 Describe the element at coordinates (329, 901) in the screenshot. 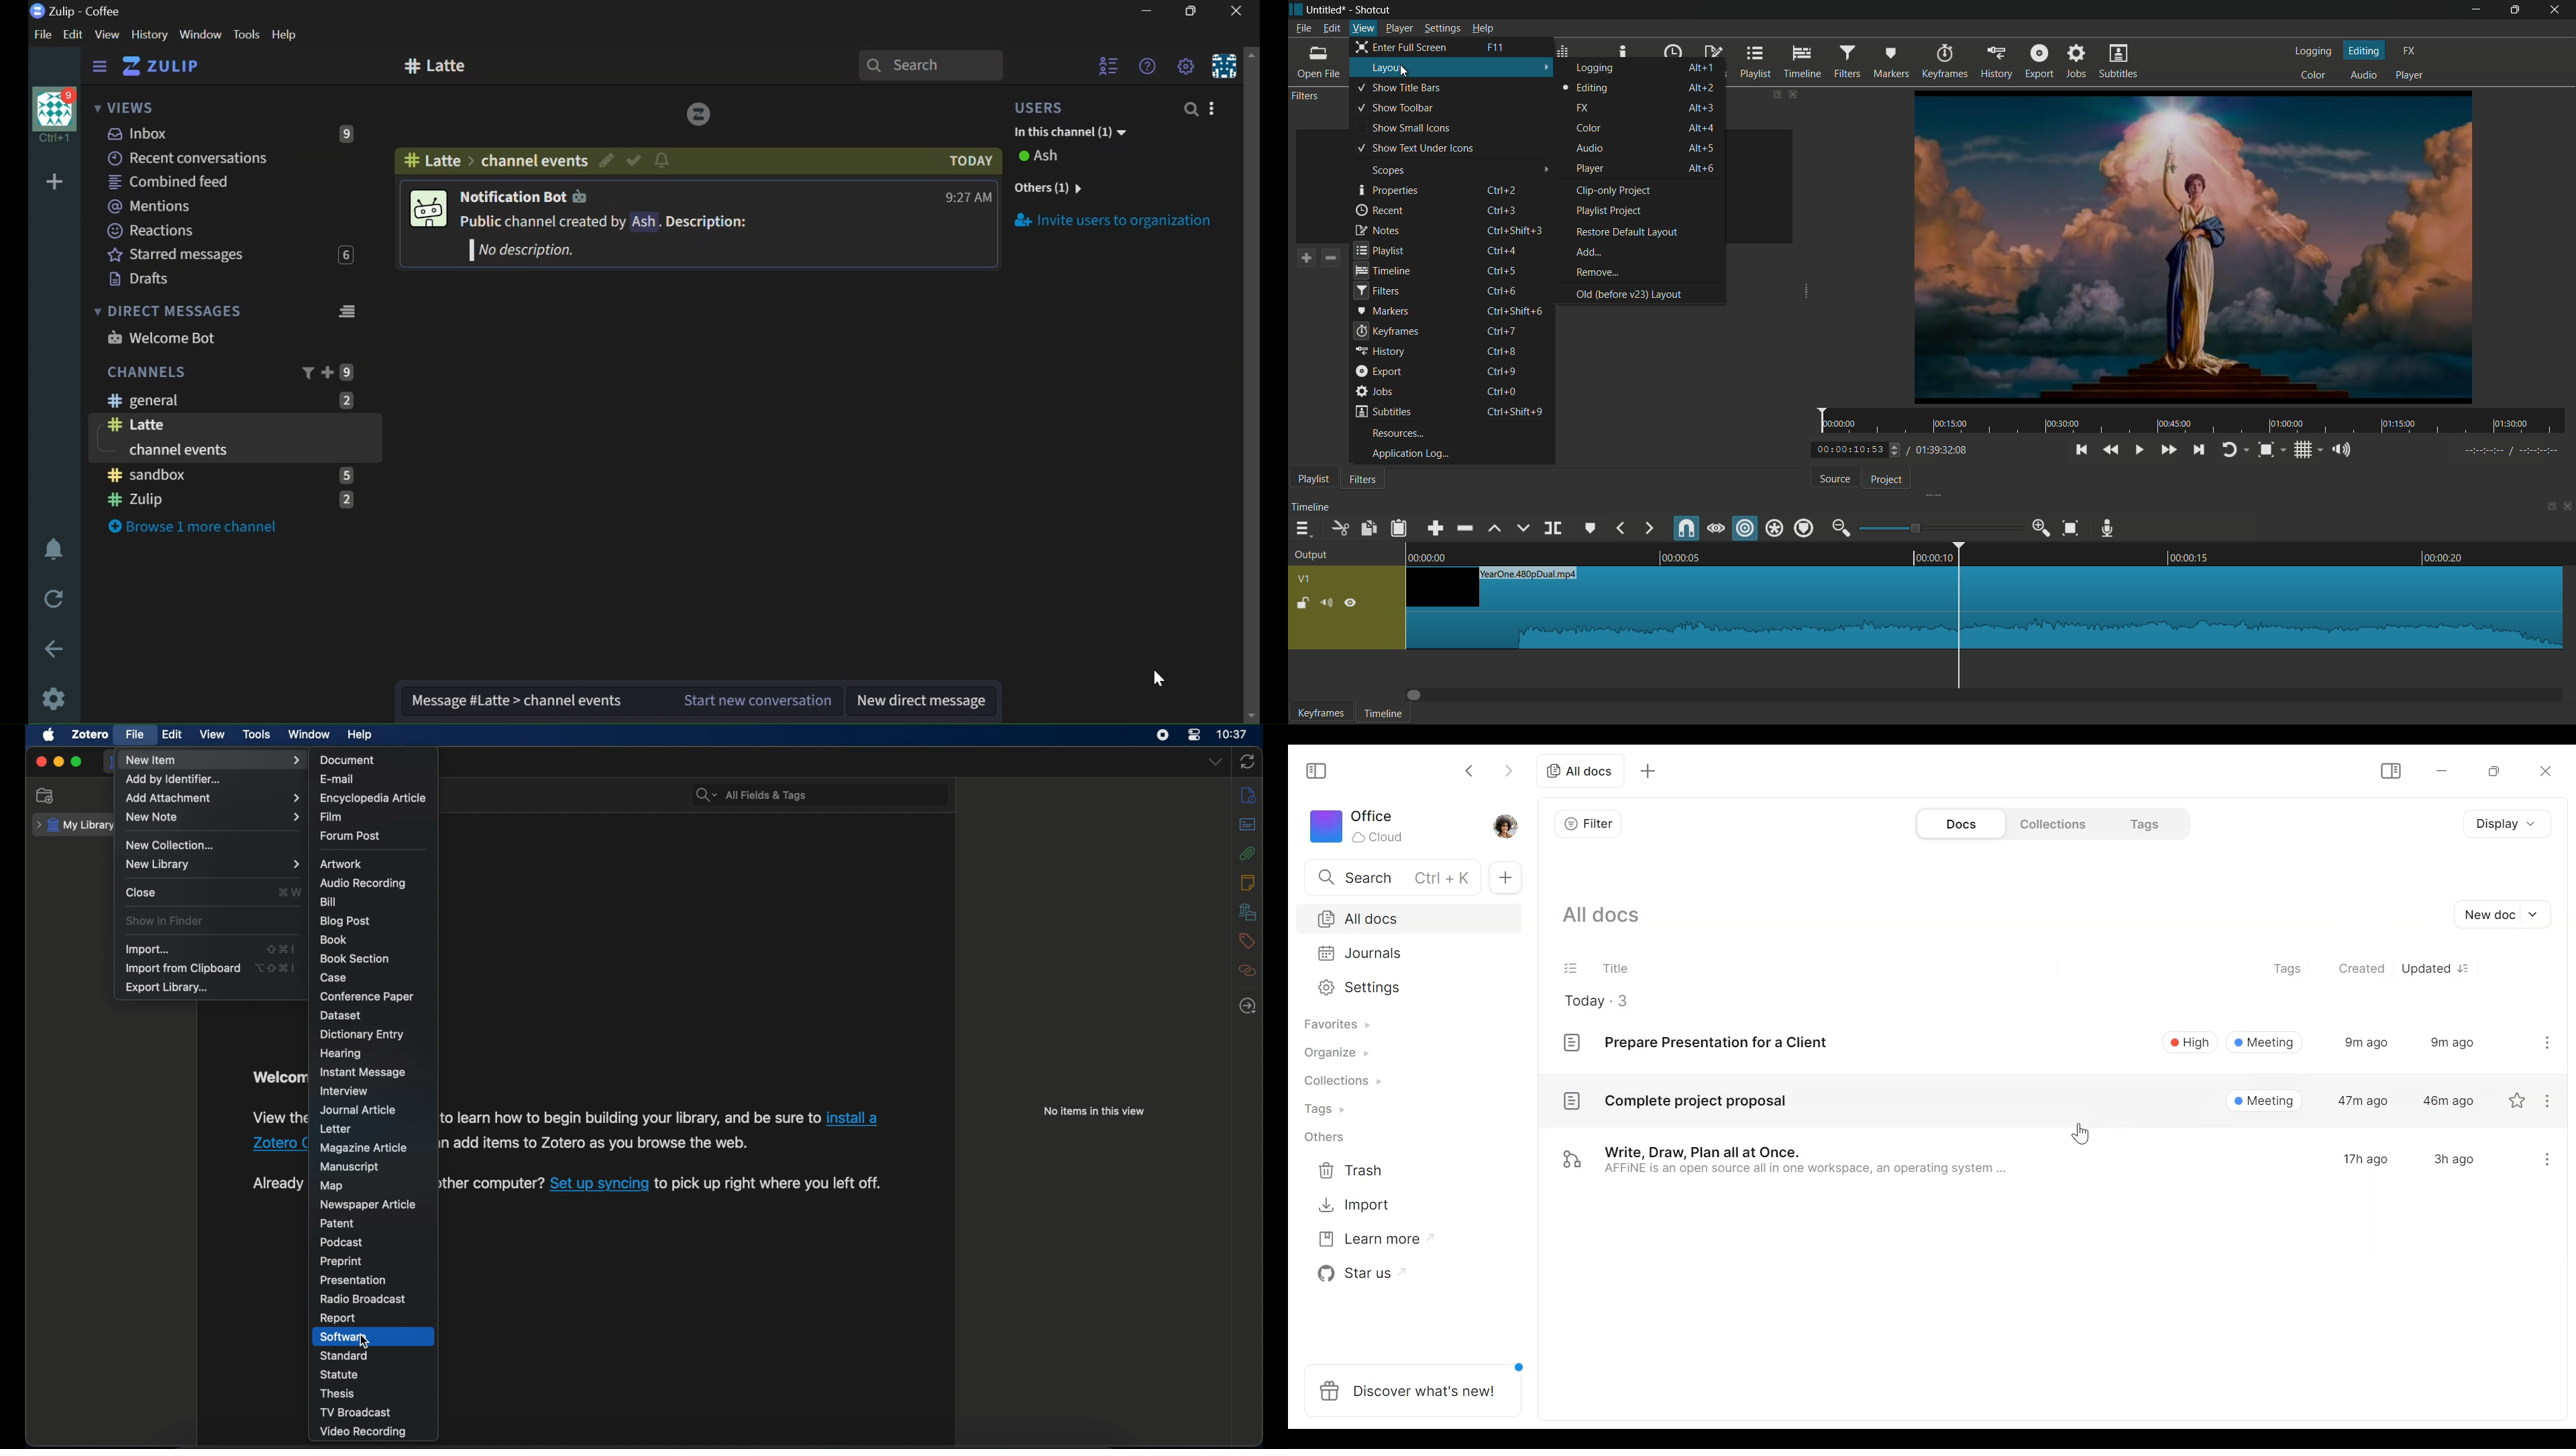

I see `bill` at that location.